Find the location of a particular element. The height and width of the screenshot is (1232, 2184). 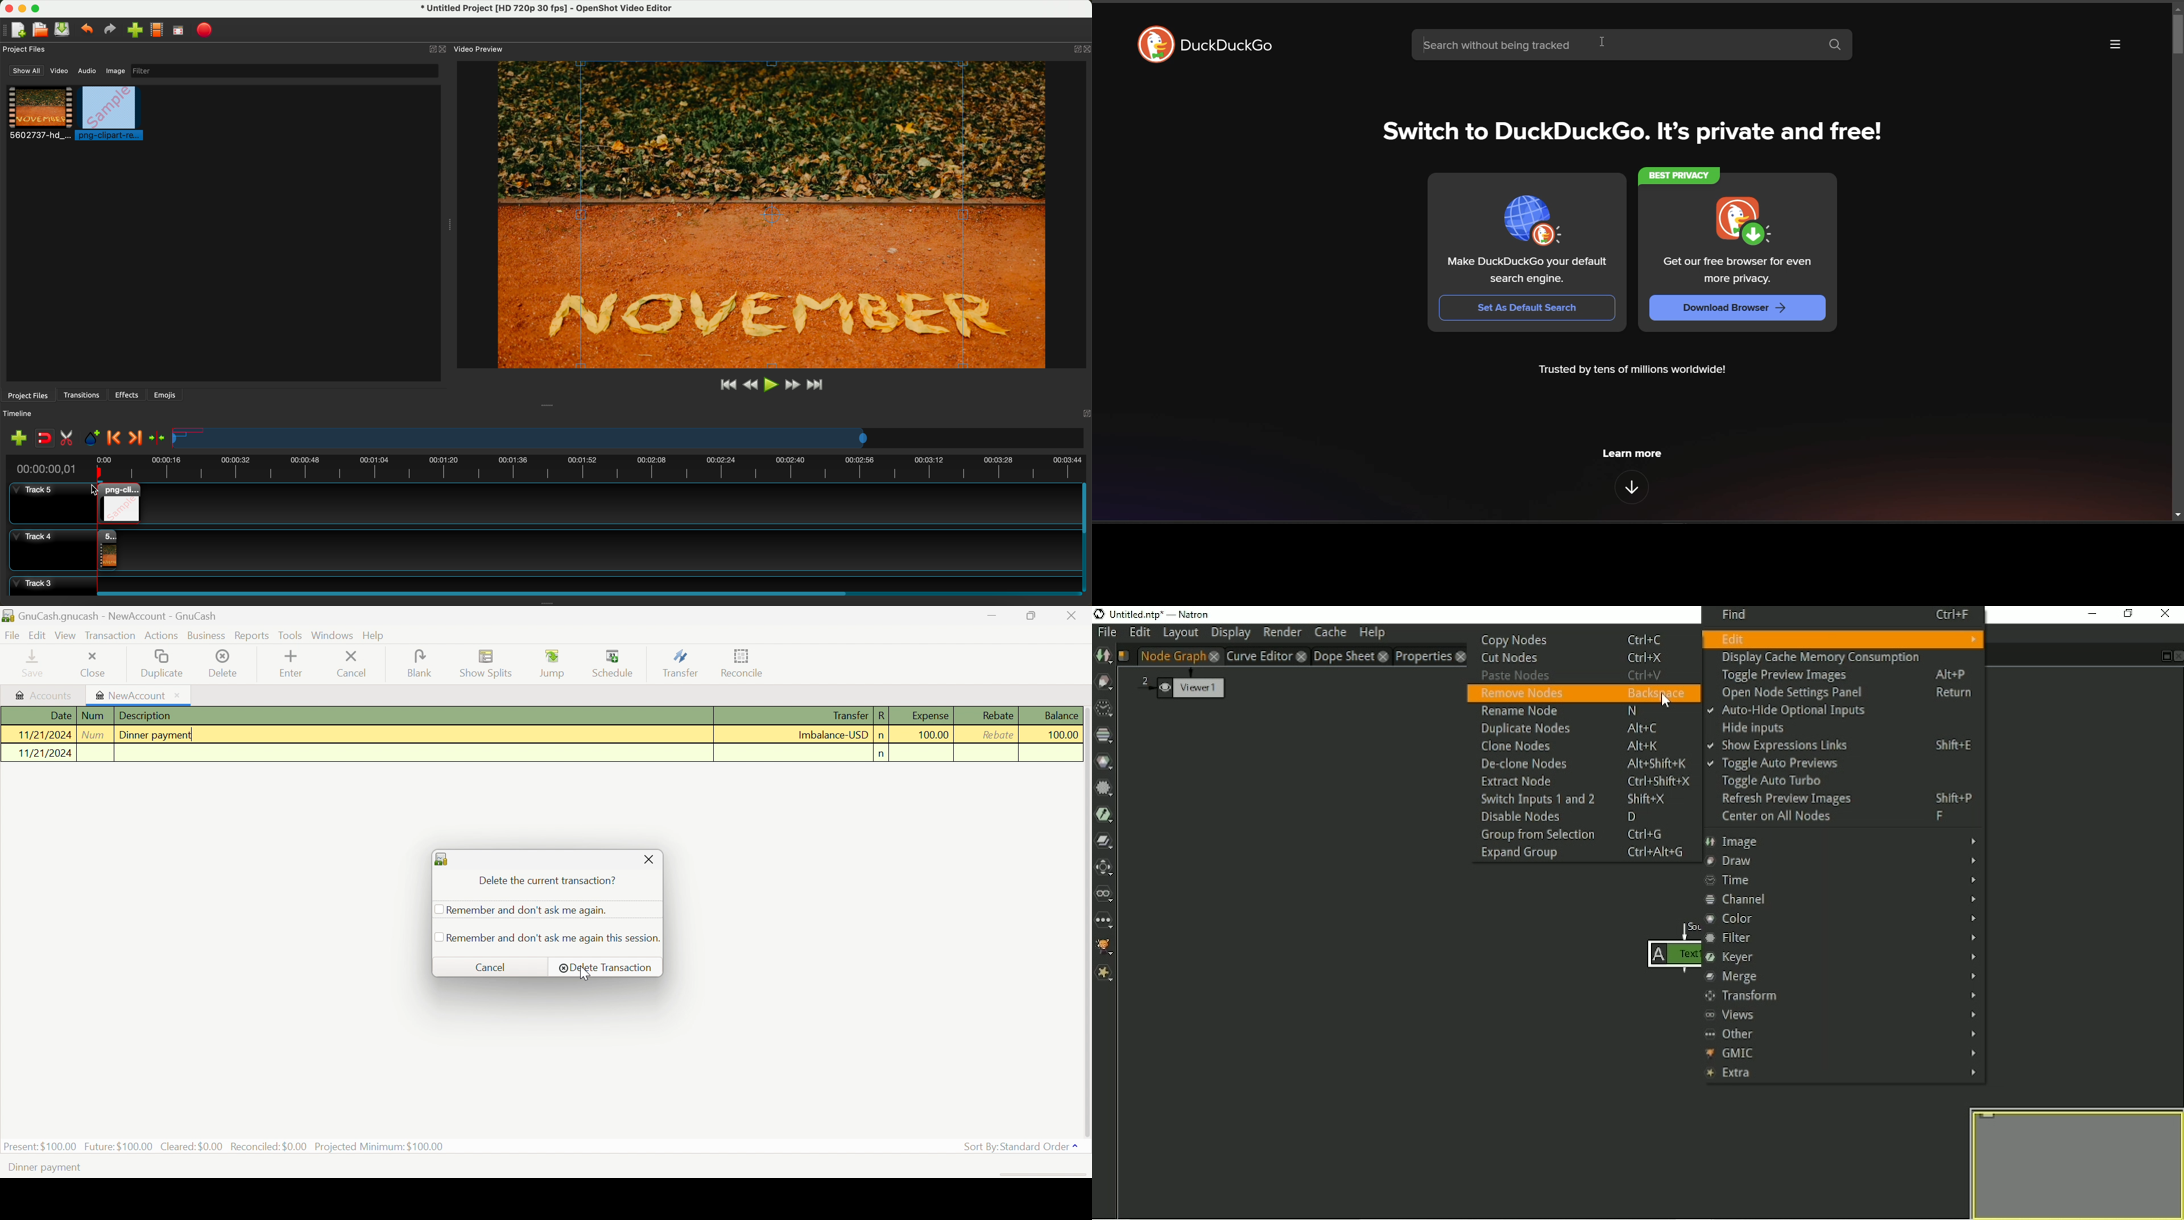

track 5 is located at coordinates (45, 504).